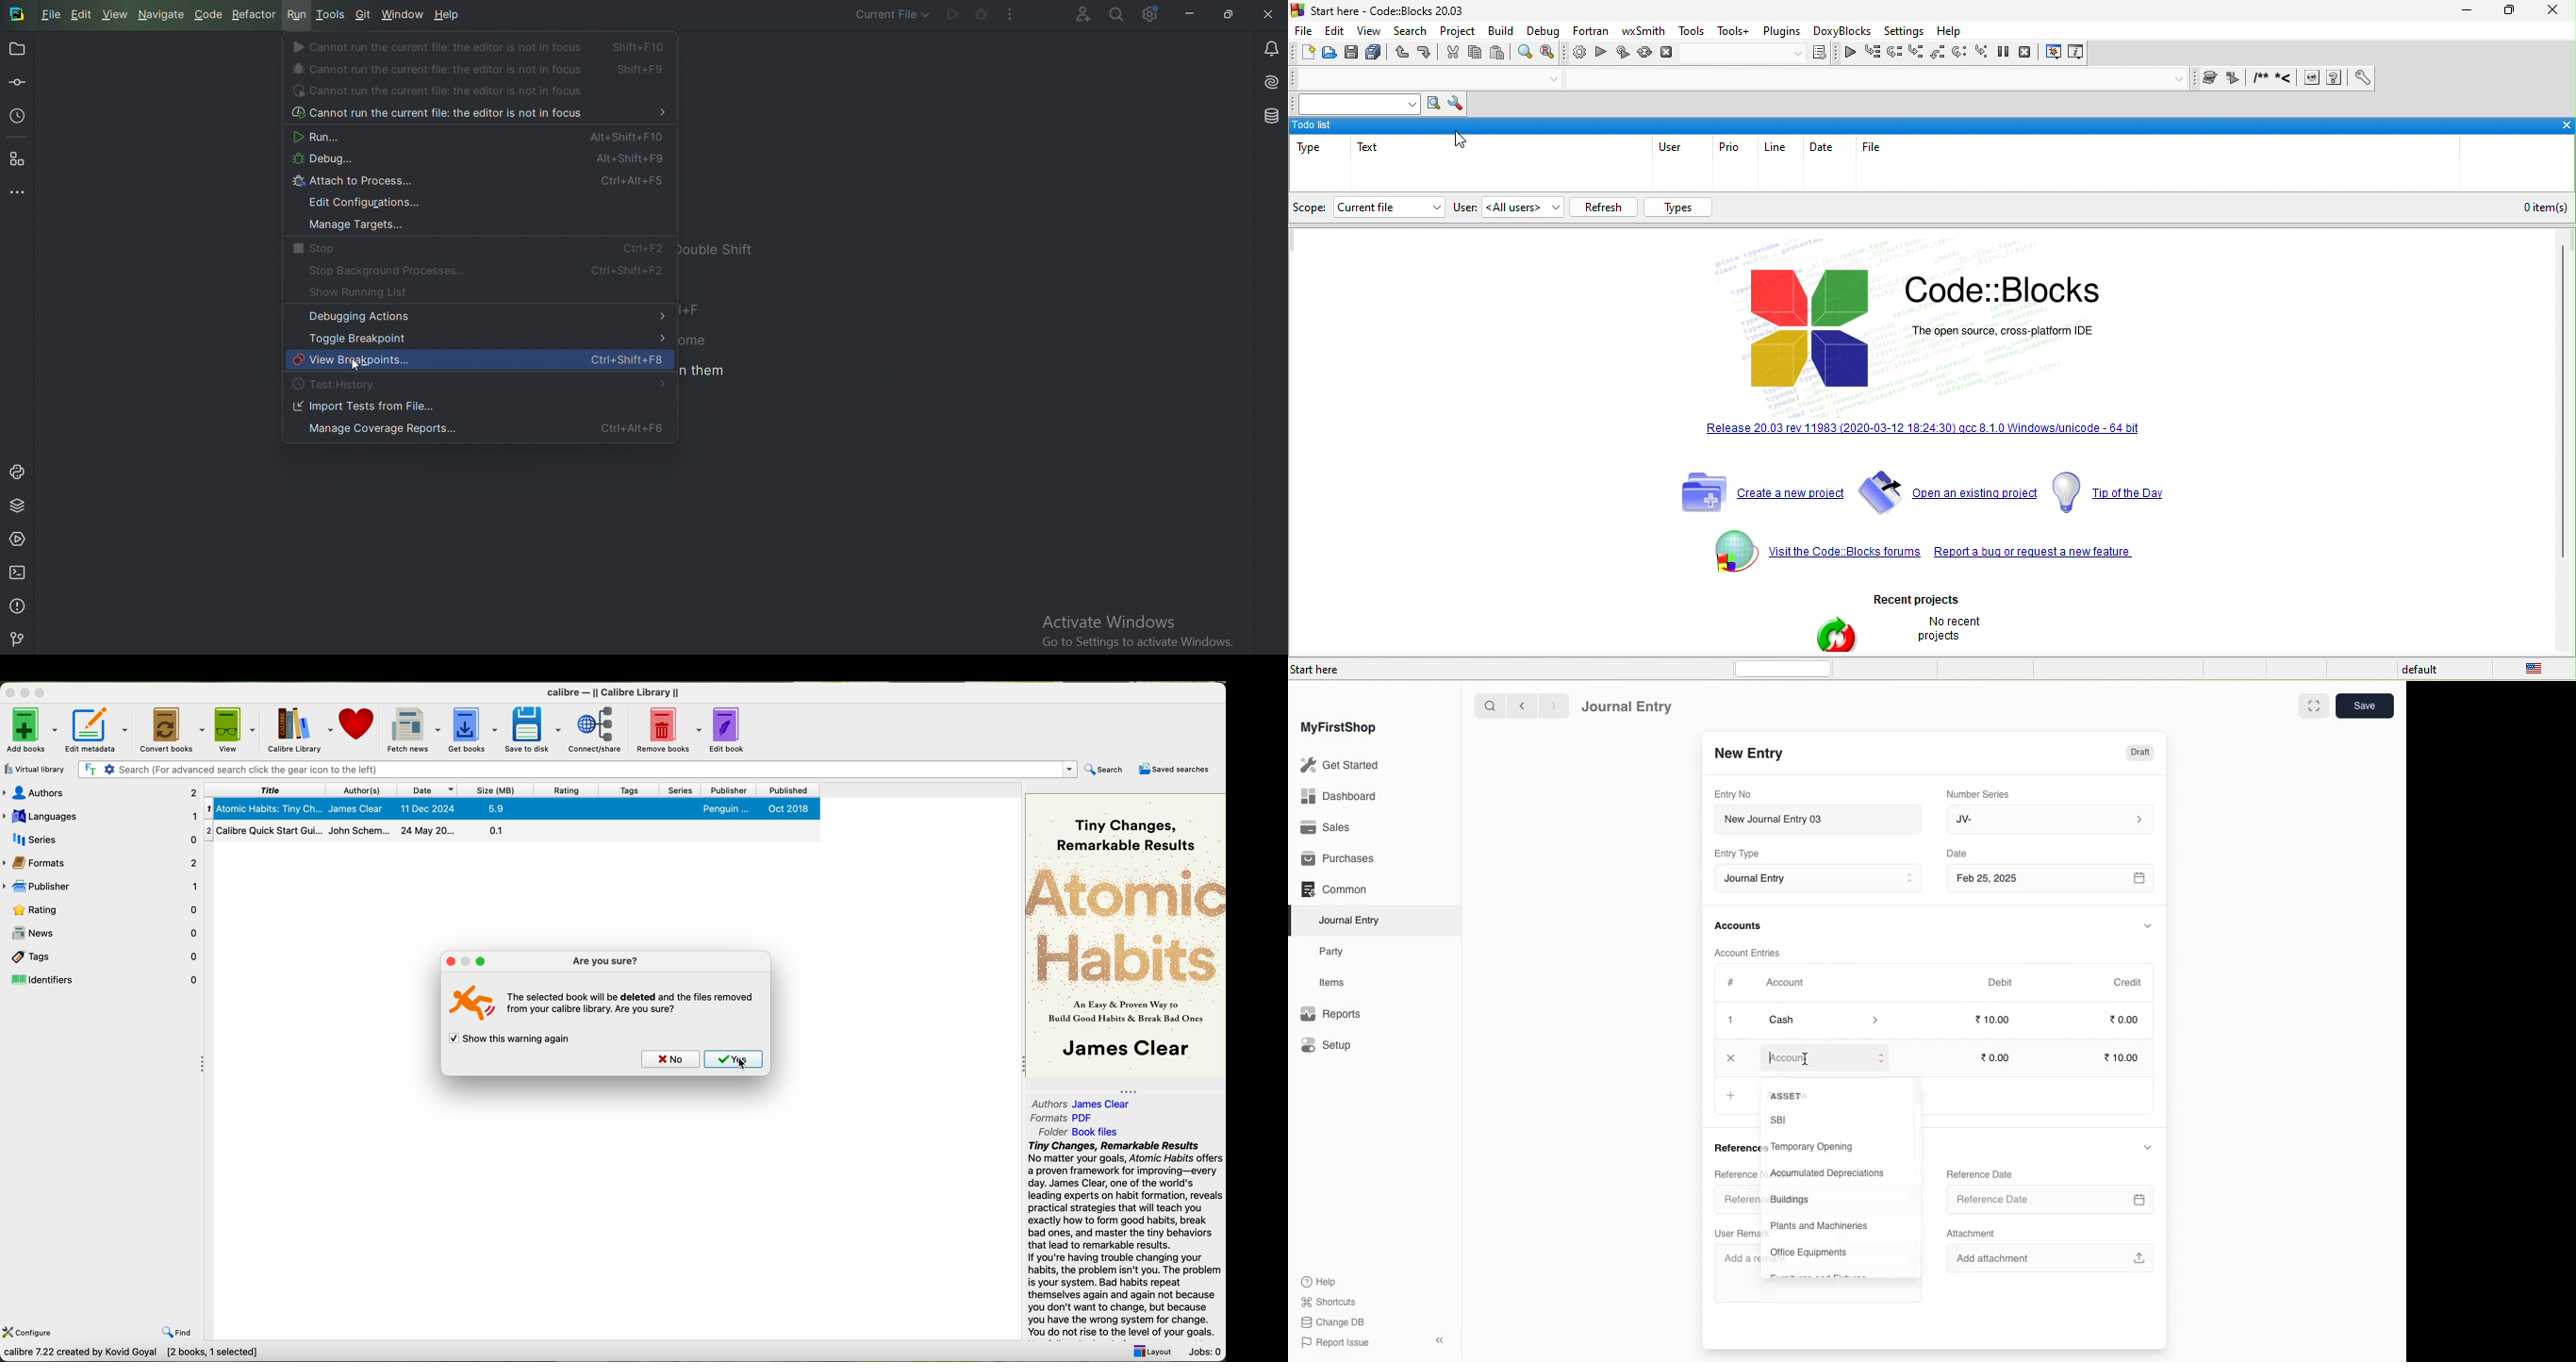 Image resolution: width=2576 pixels, height=1372 pixels. I want to click on 0 item(s), so click(2550, 207).